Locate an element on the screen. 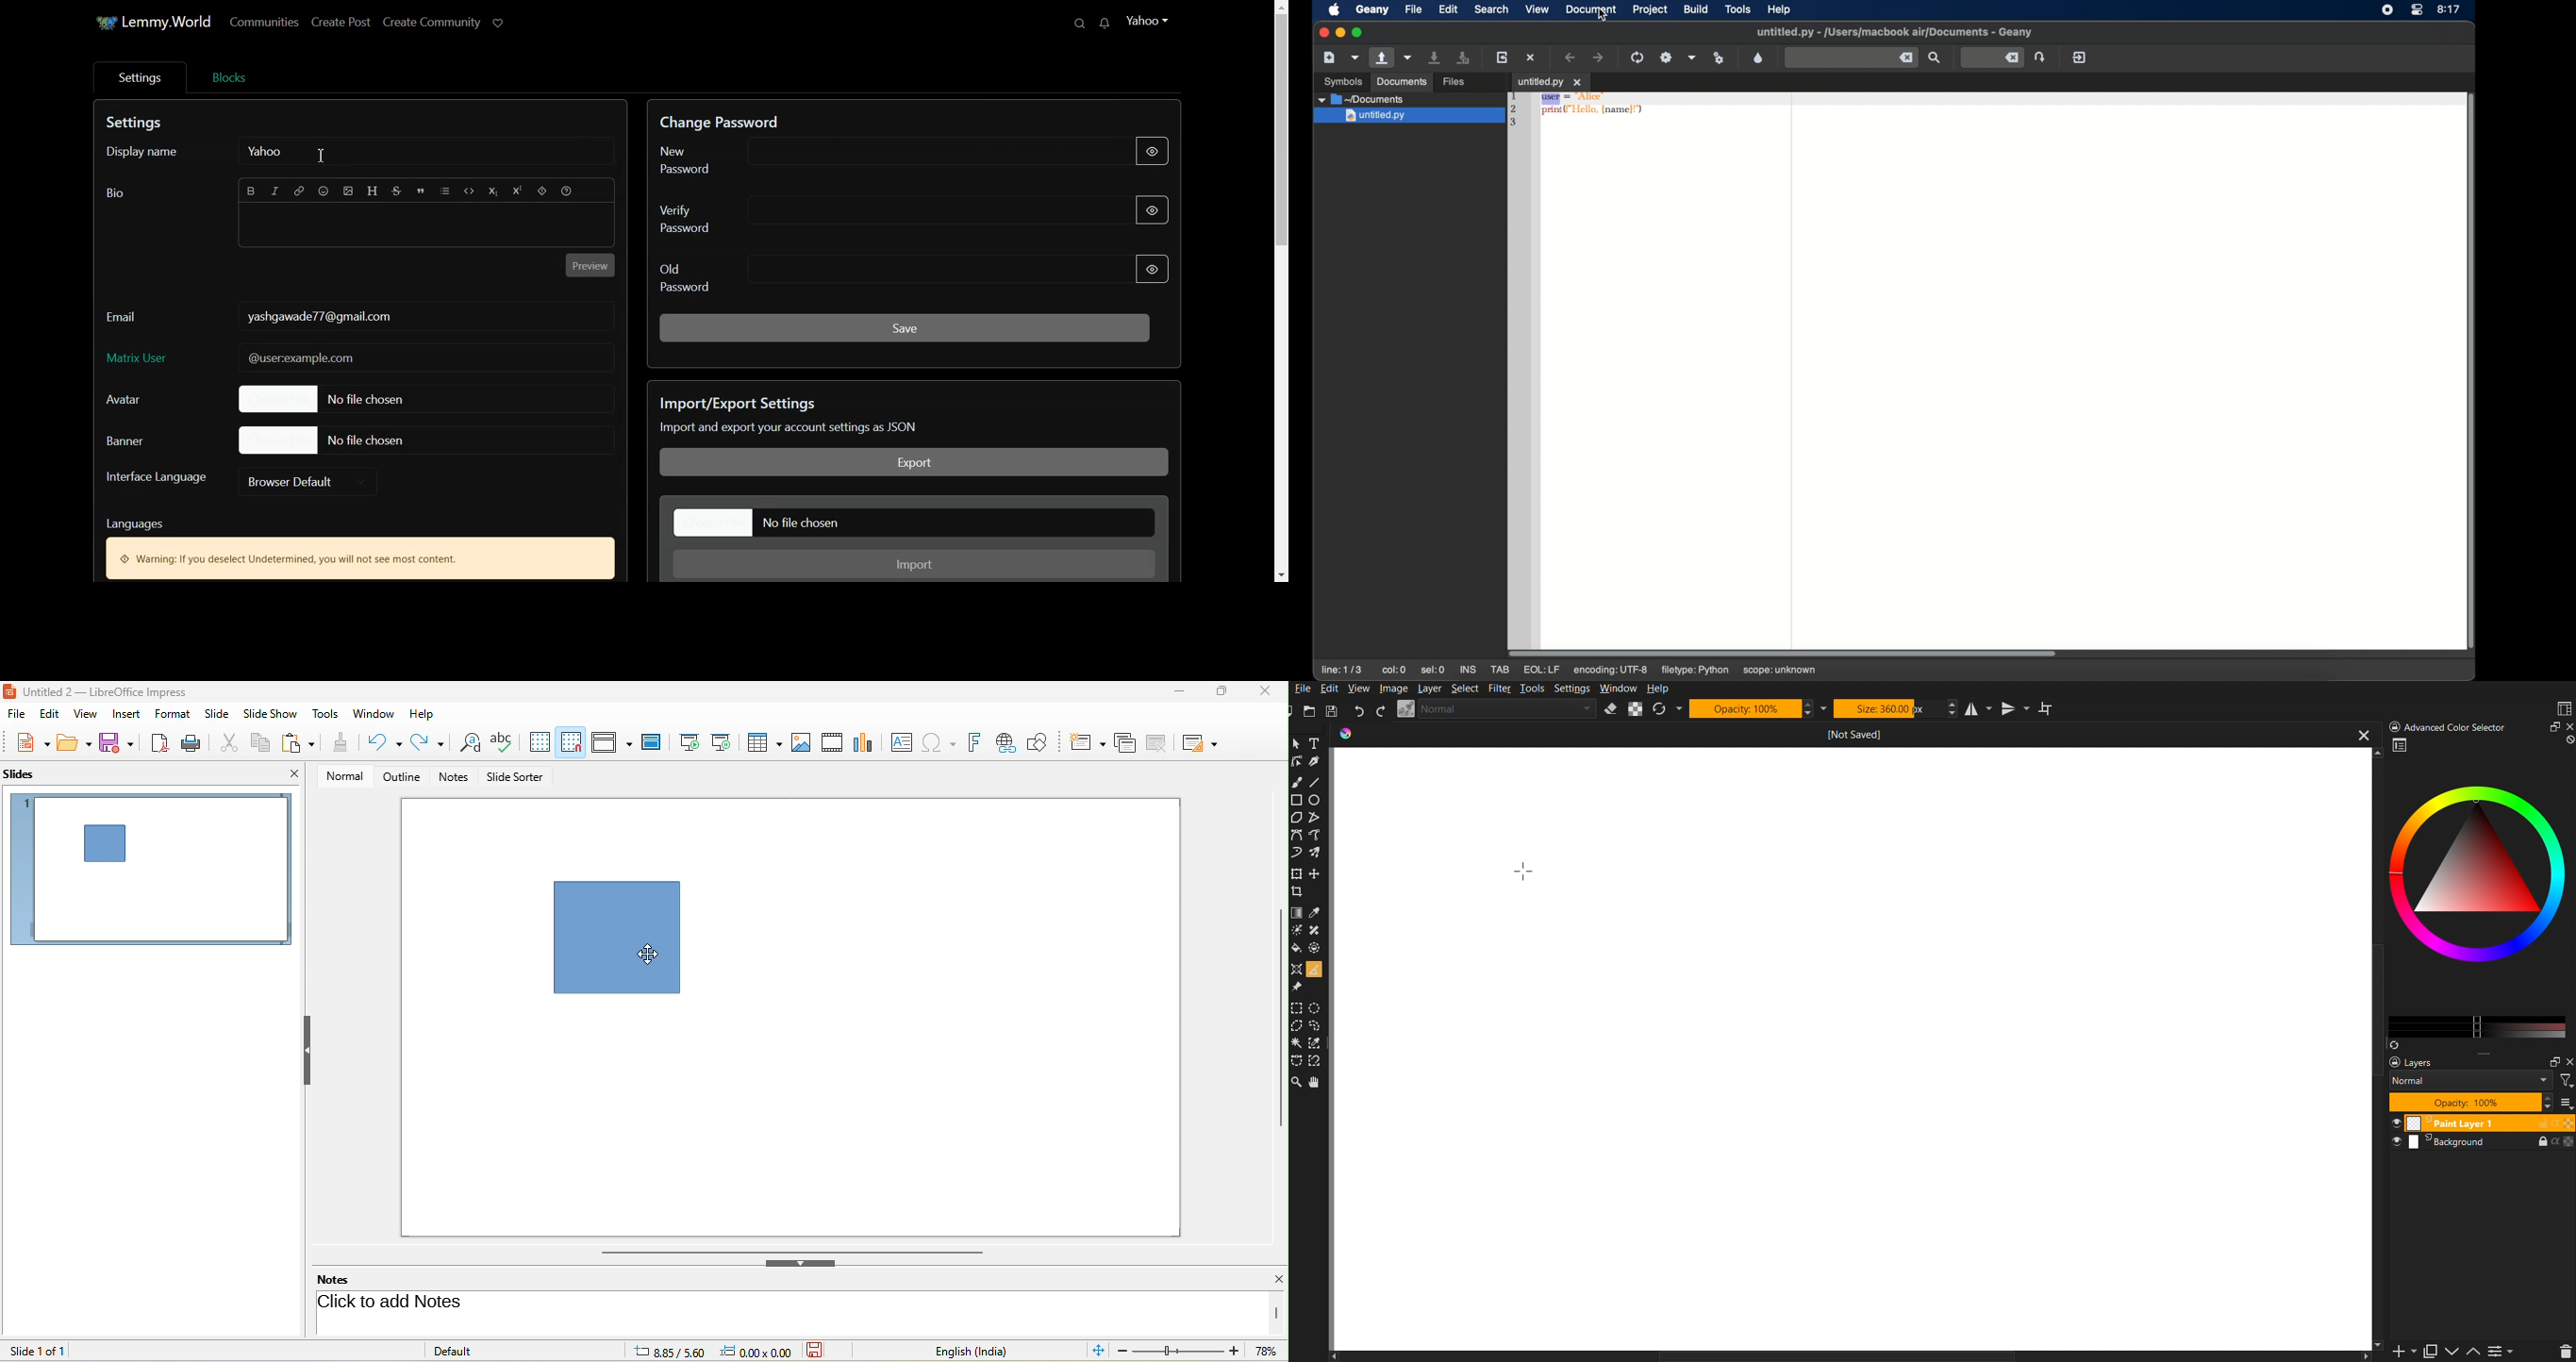 The height and width of the screenshot is (1372, 2576). zoom is located at coordinates (1201, 1353).